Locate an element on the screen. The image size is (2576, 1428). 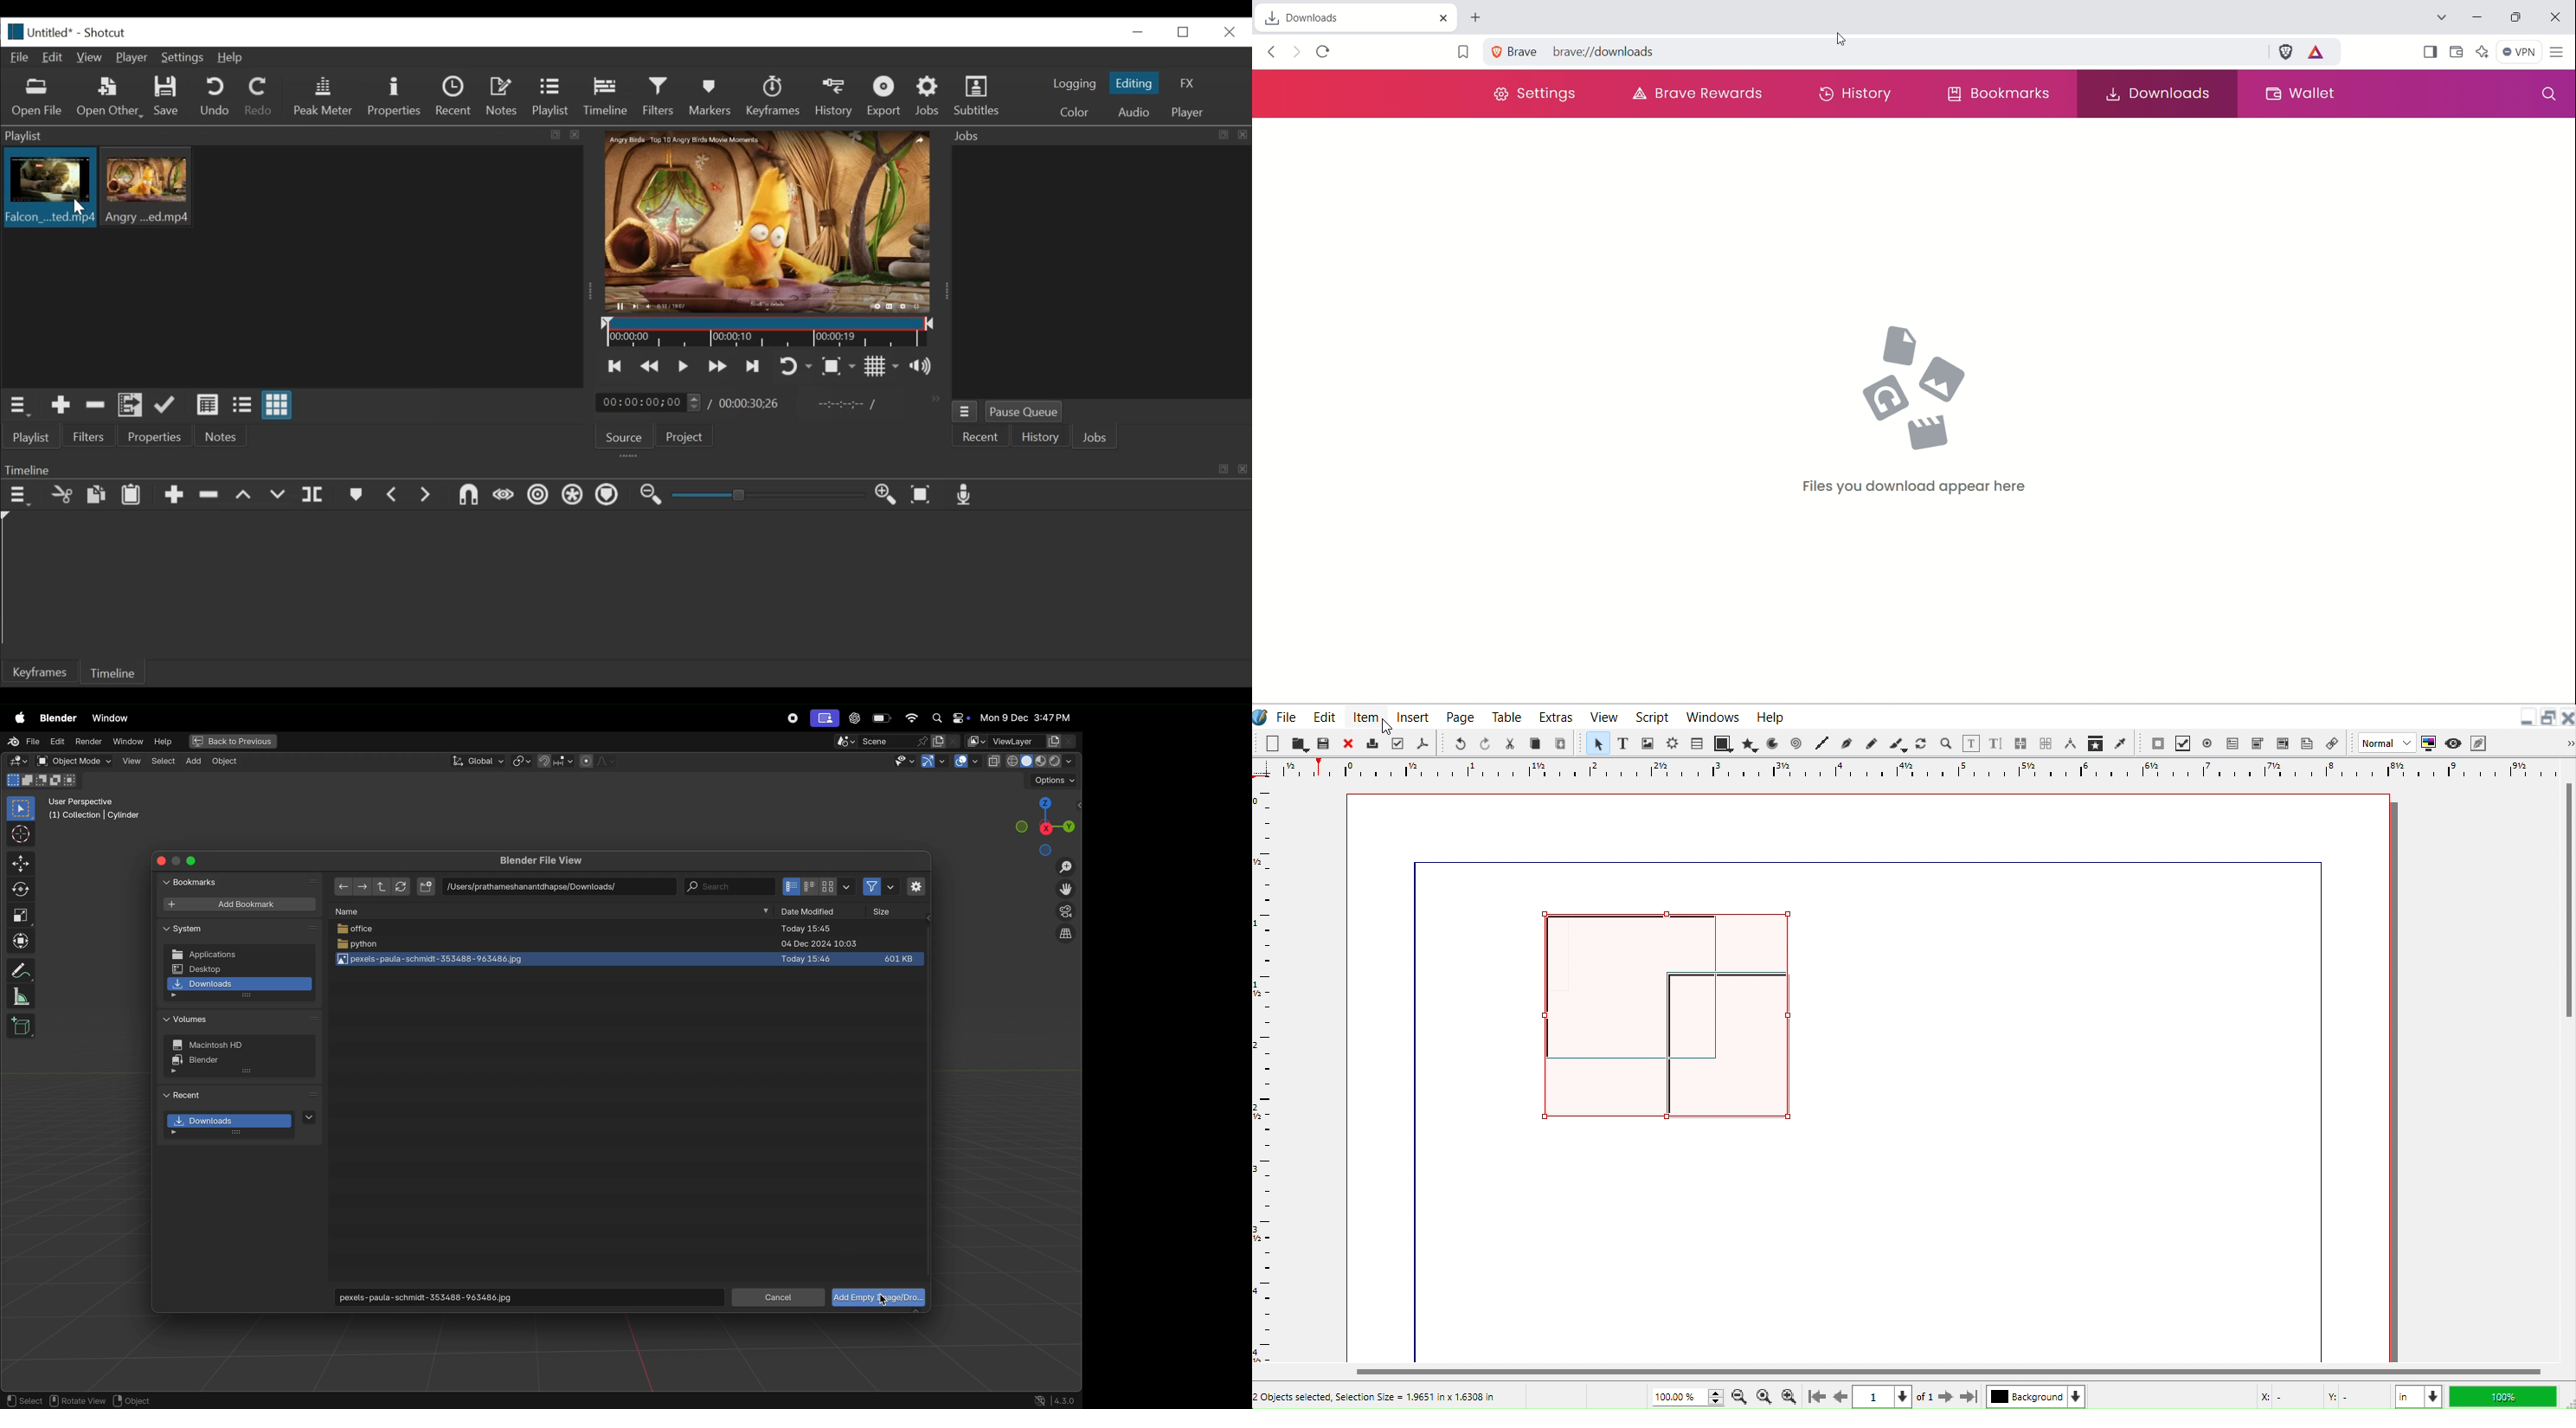
in point is located at coordinates (844, 406).